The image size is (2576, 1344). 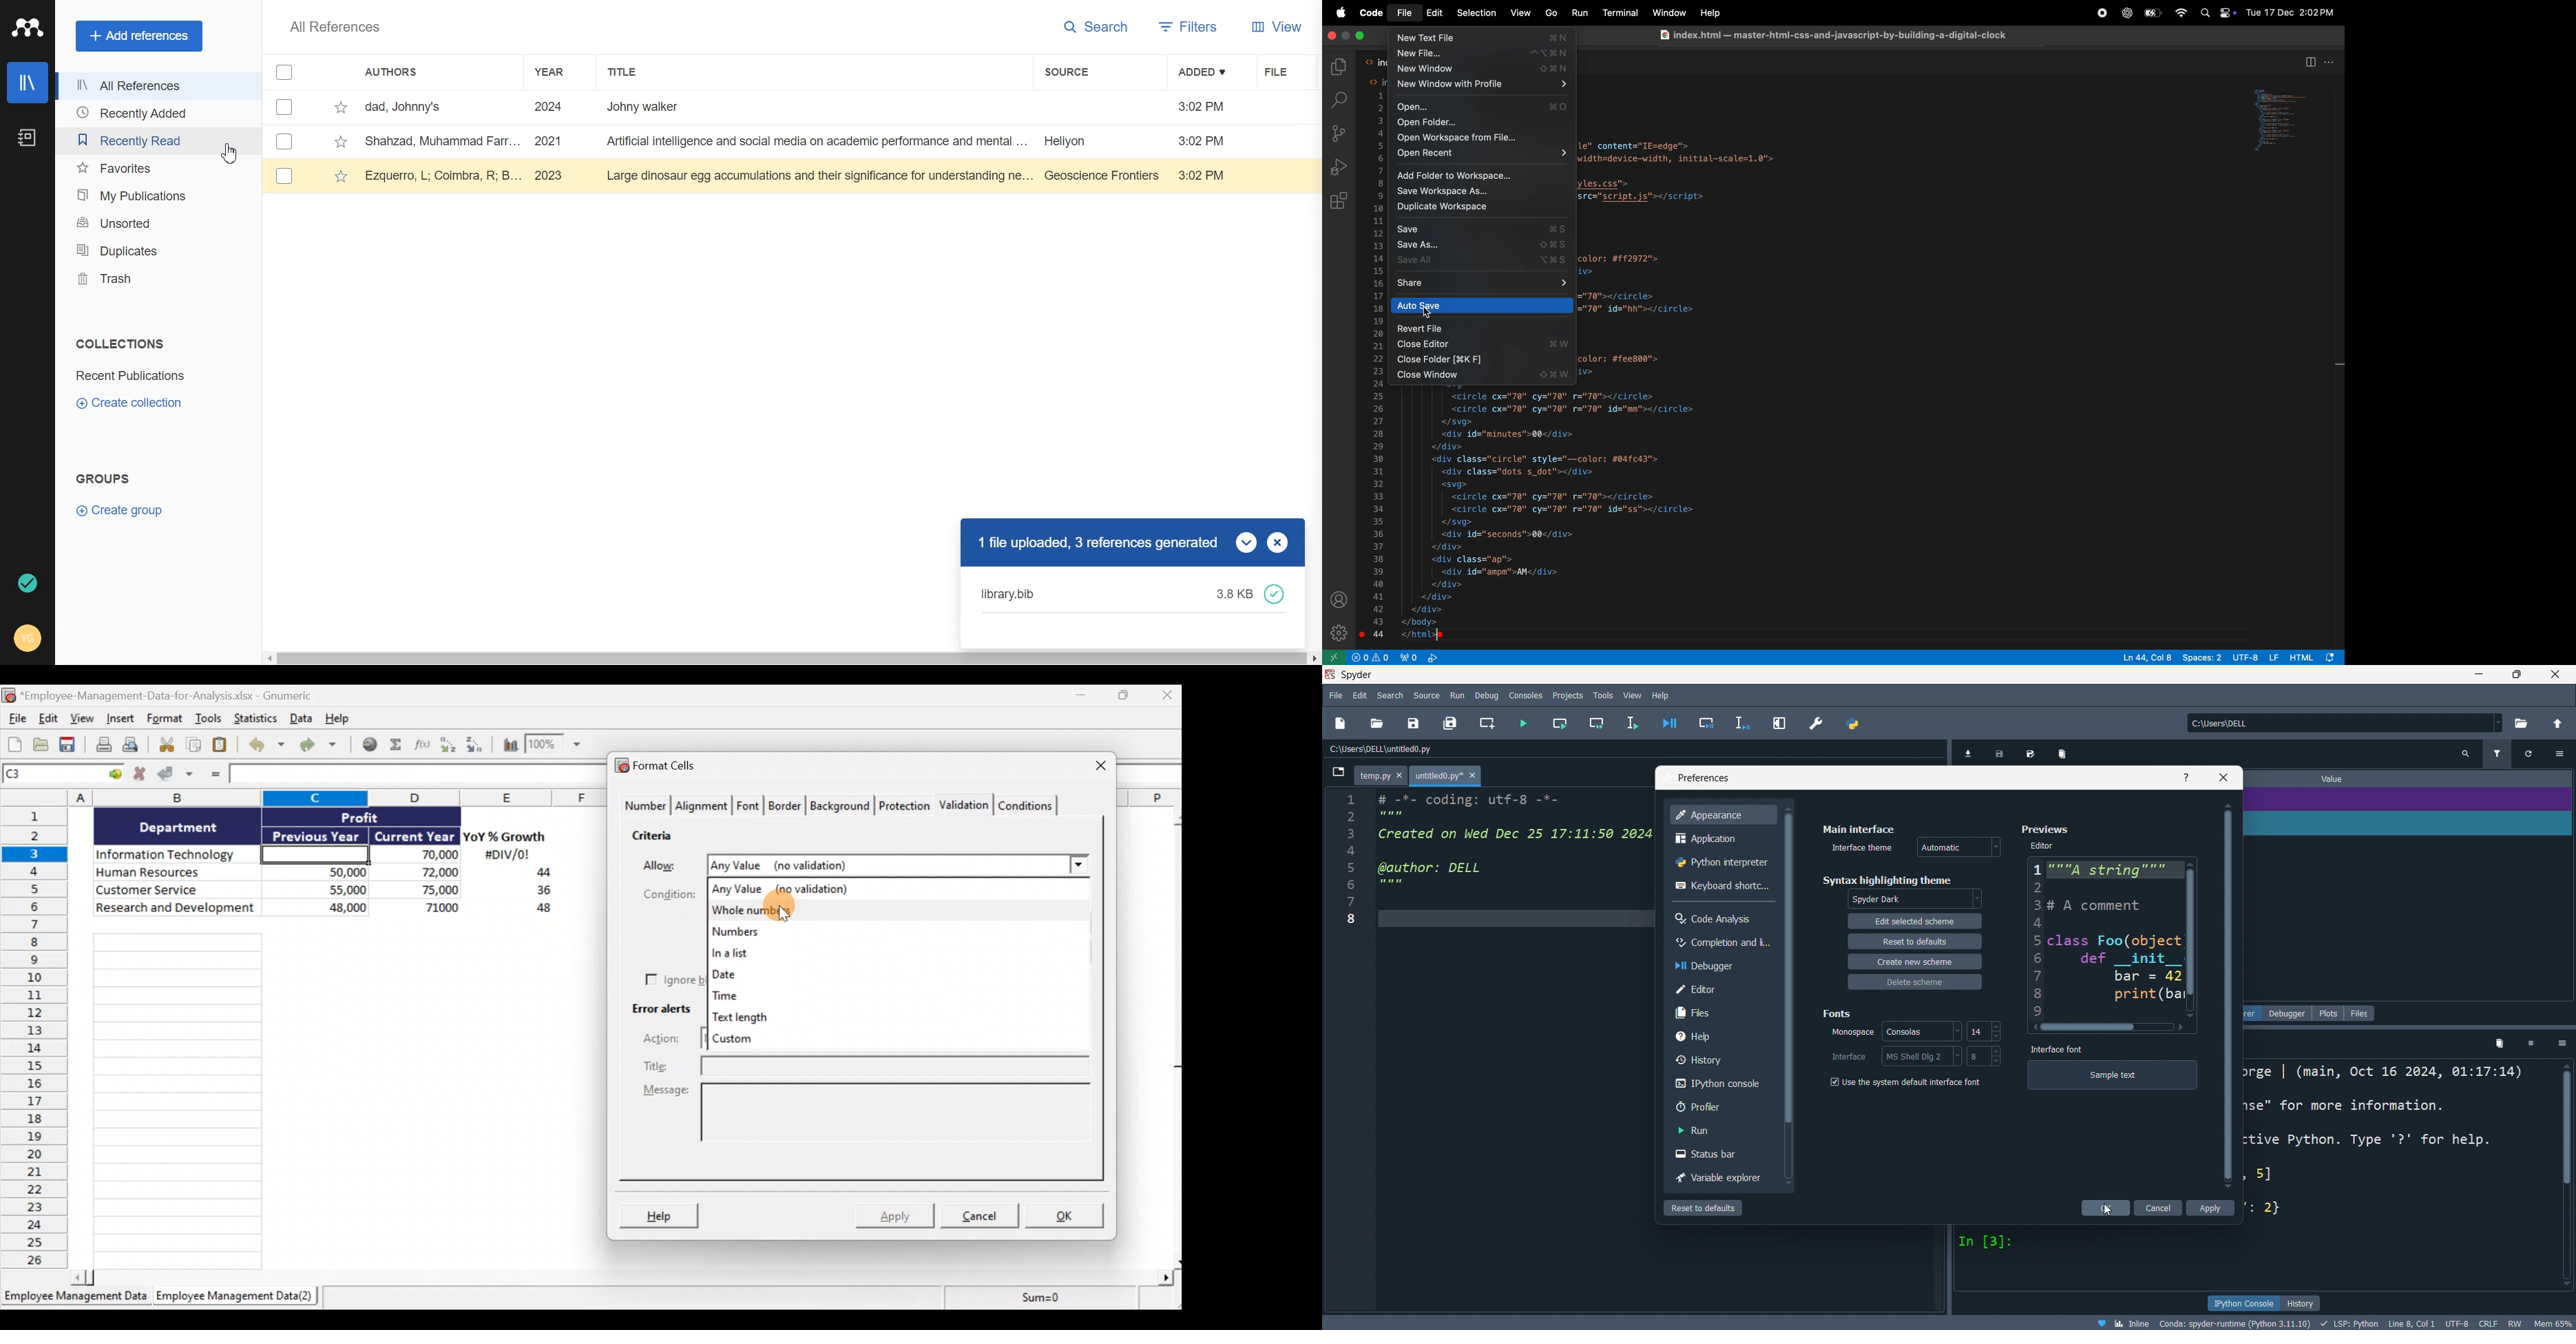 I want to click on Data, so click(x=300, y=718).